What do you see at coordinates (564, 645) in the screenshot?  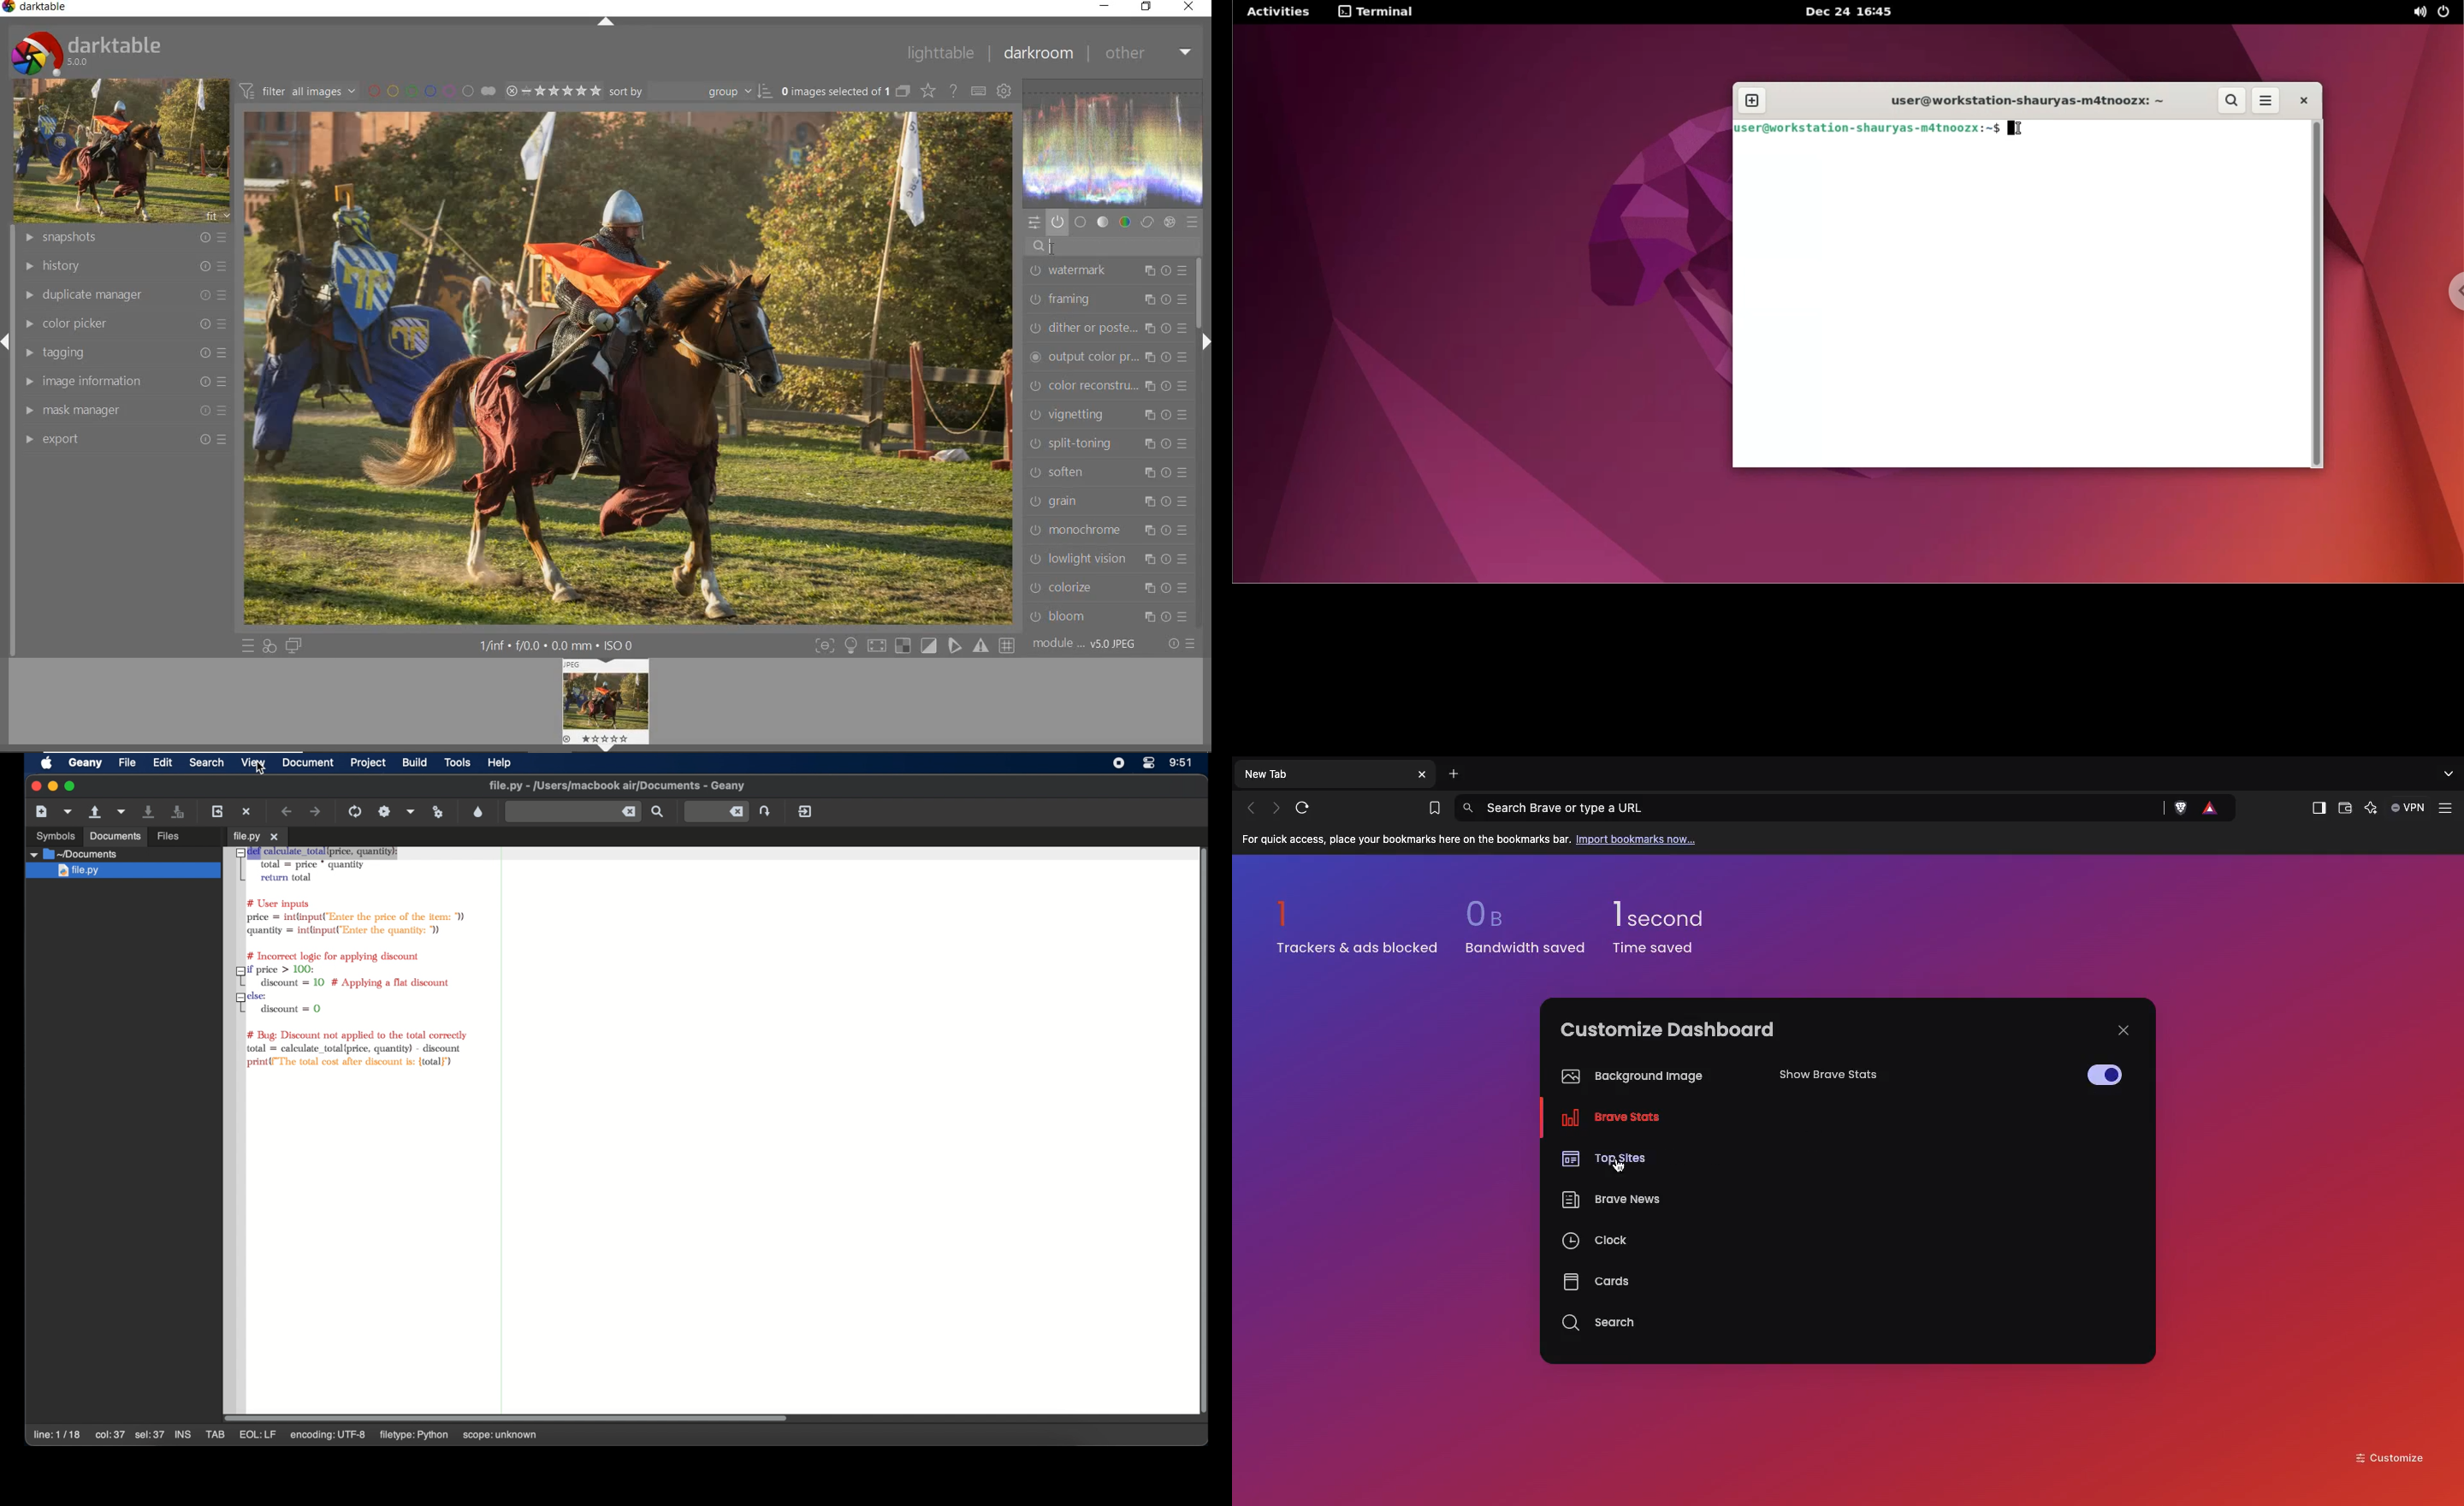 I see `display information` at bounding box center [564, 645].